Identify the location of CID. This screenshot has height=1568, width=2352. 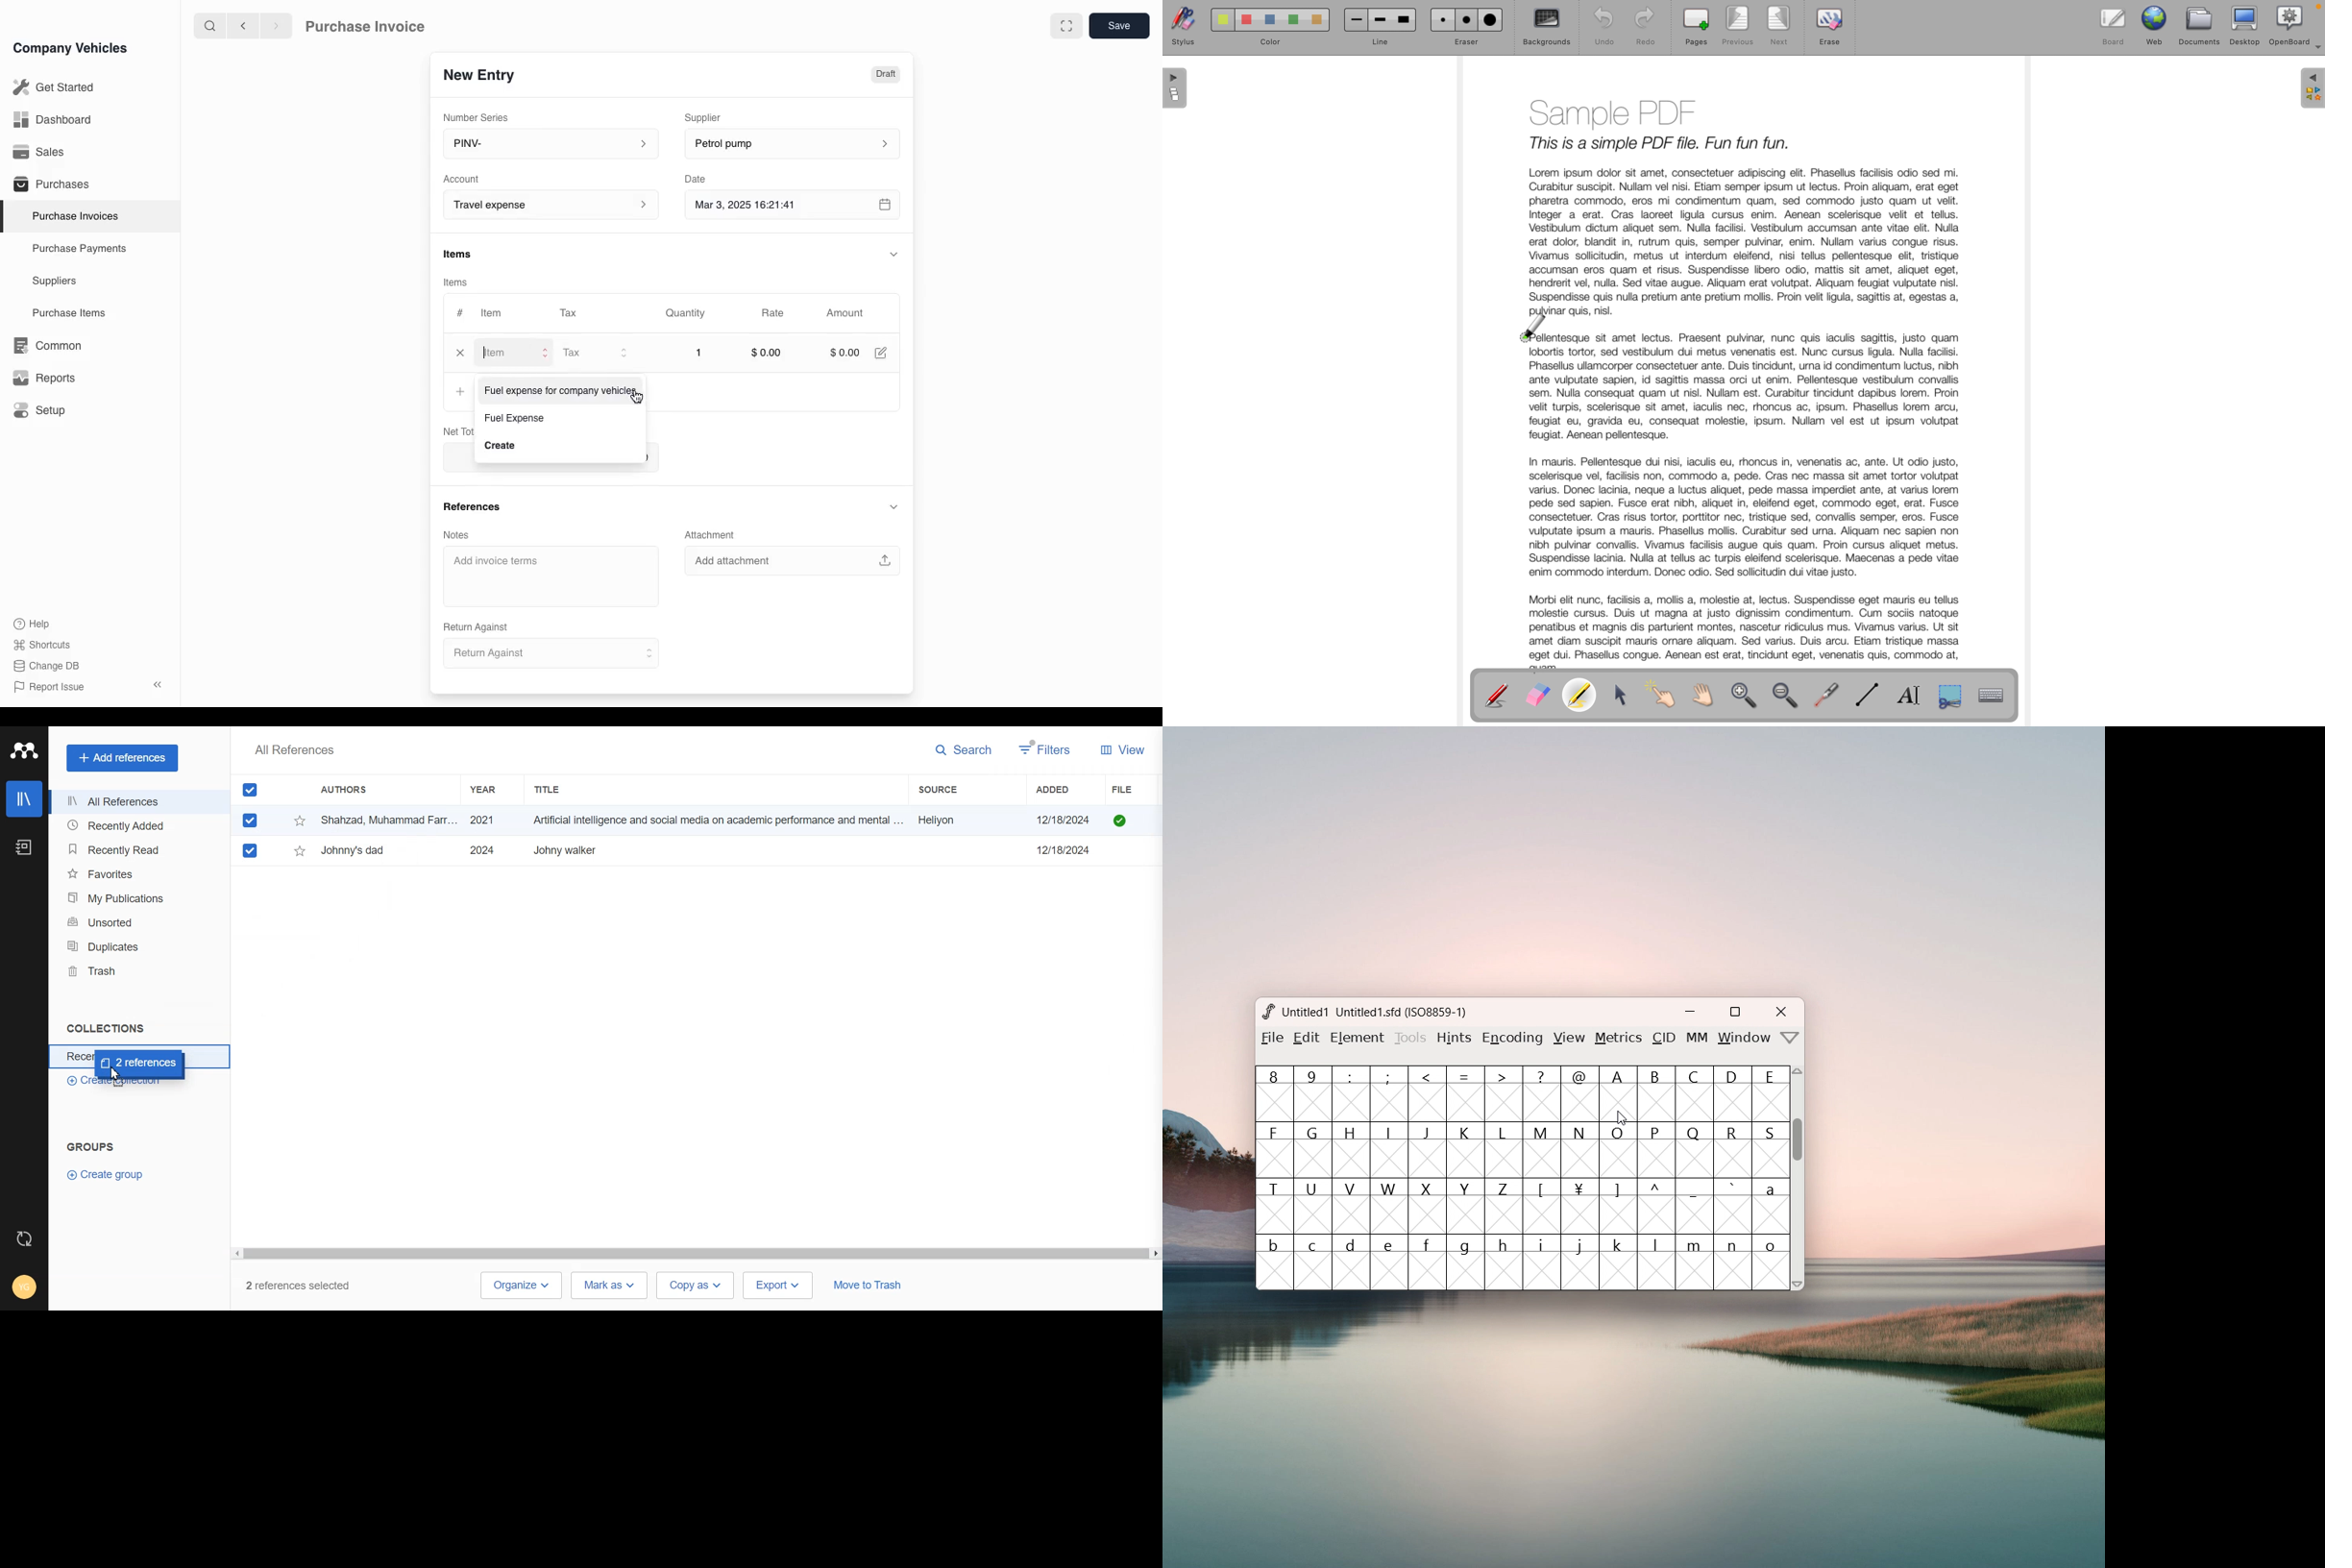
(1664, 1037).